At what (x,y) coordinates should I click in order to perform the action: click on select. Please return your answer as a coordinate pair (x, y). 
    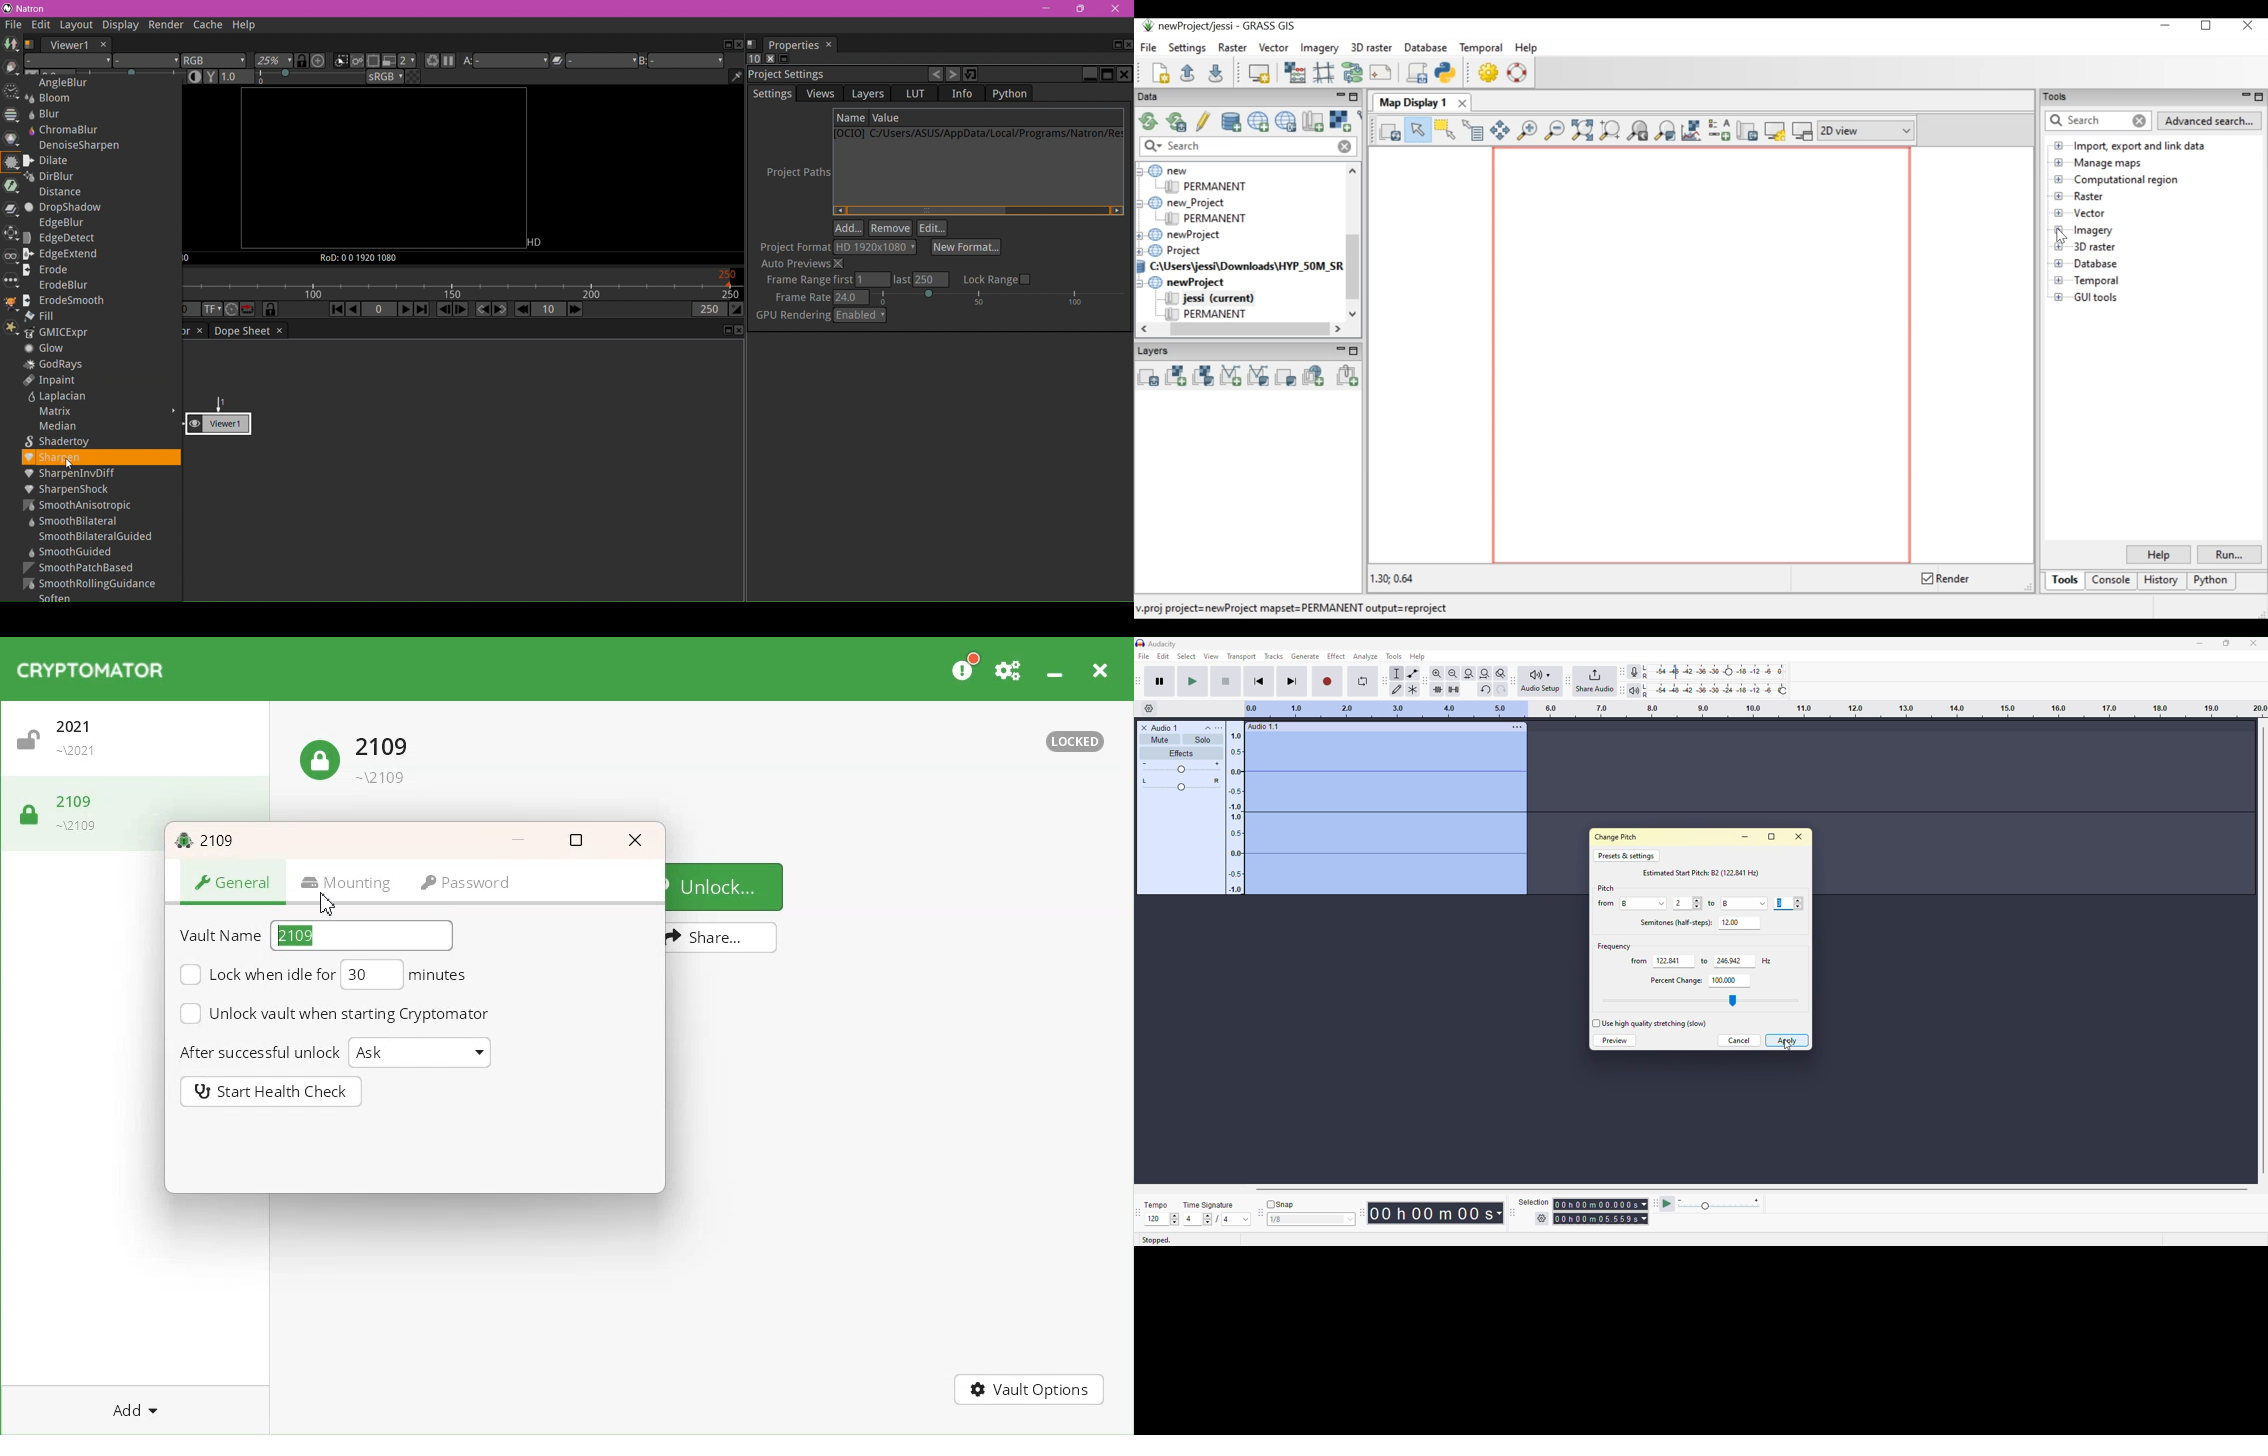
    Looking at the image, I should click on (1186, 656).